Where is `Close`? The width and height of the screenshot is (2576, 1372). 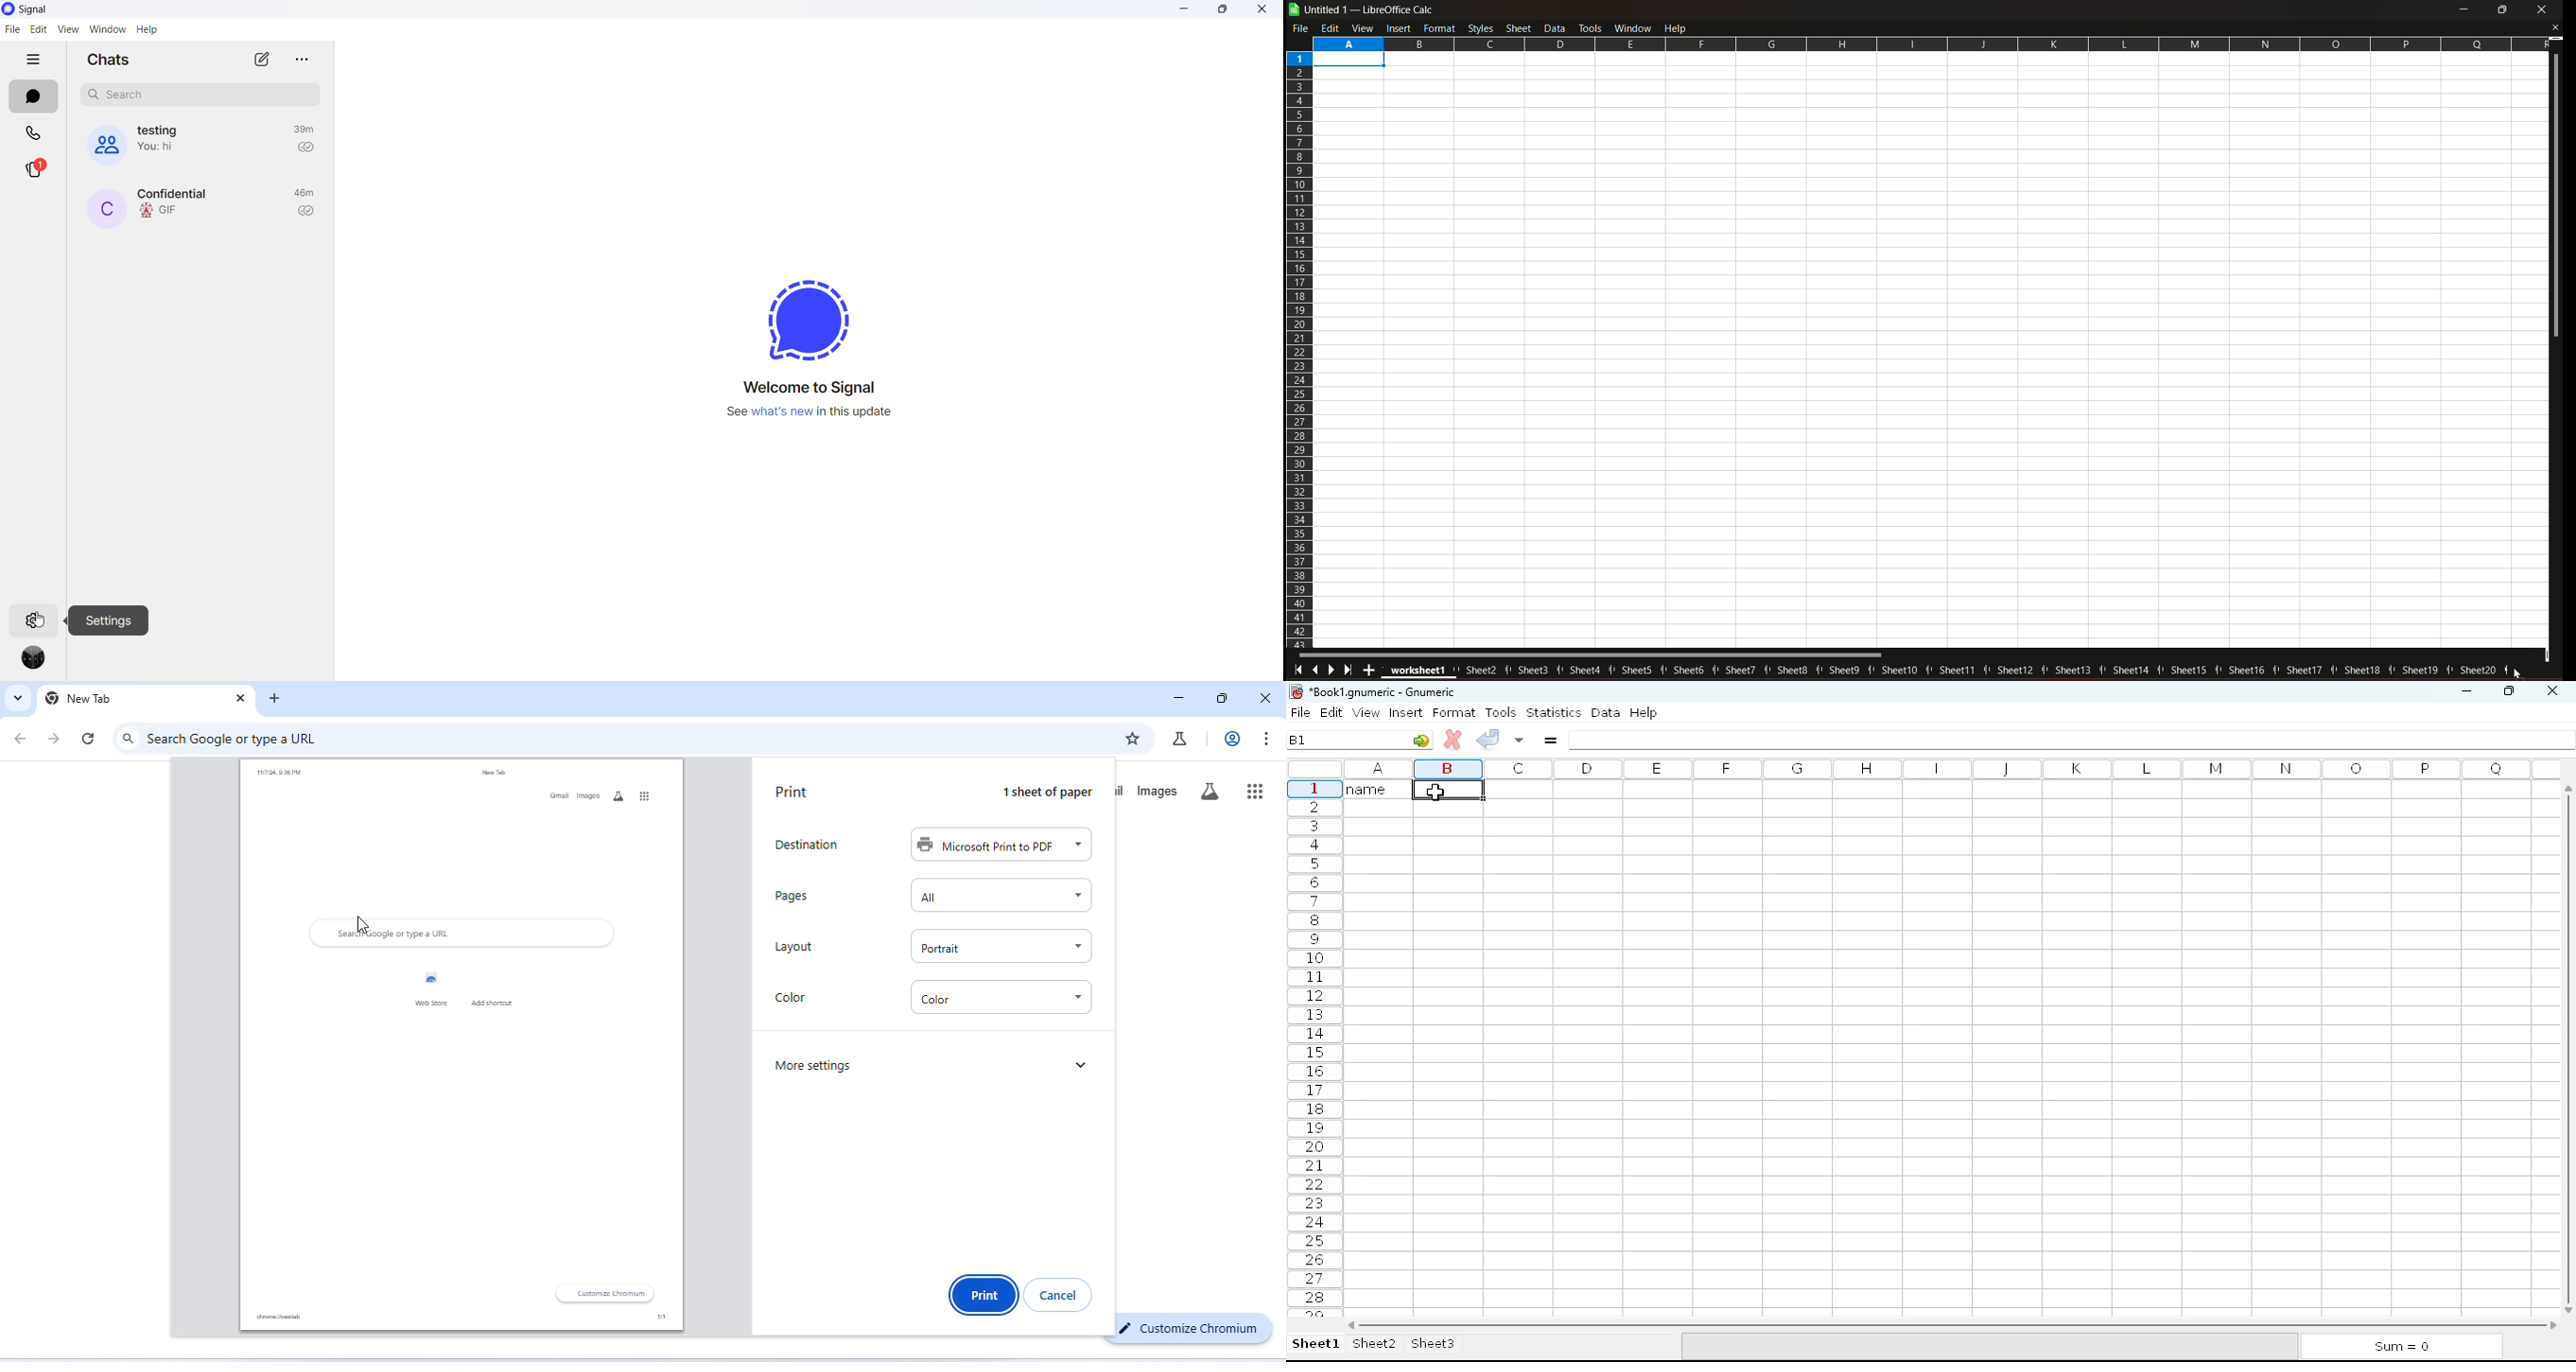 Close is located at coordinates (2554, 28).